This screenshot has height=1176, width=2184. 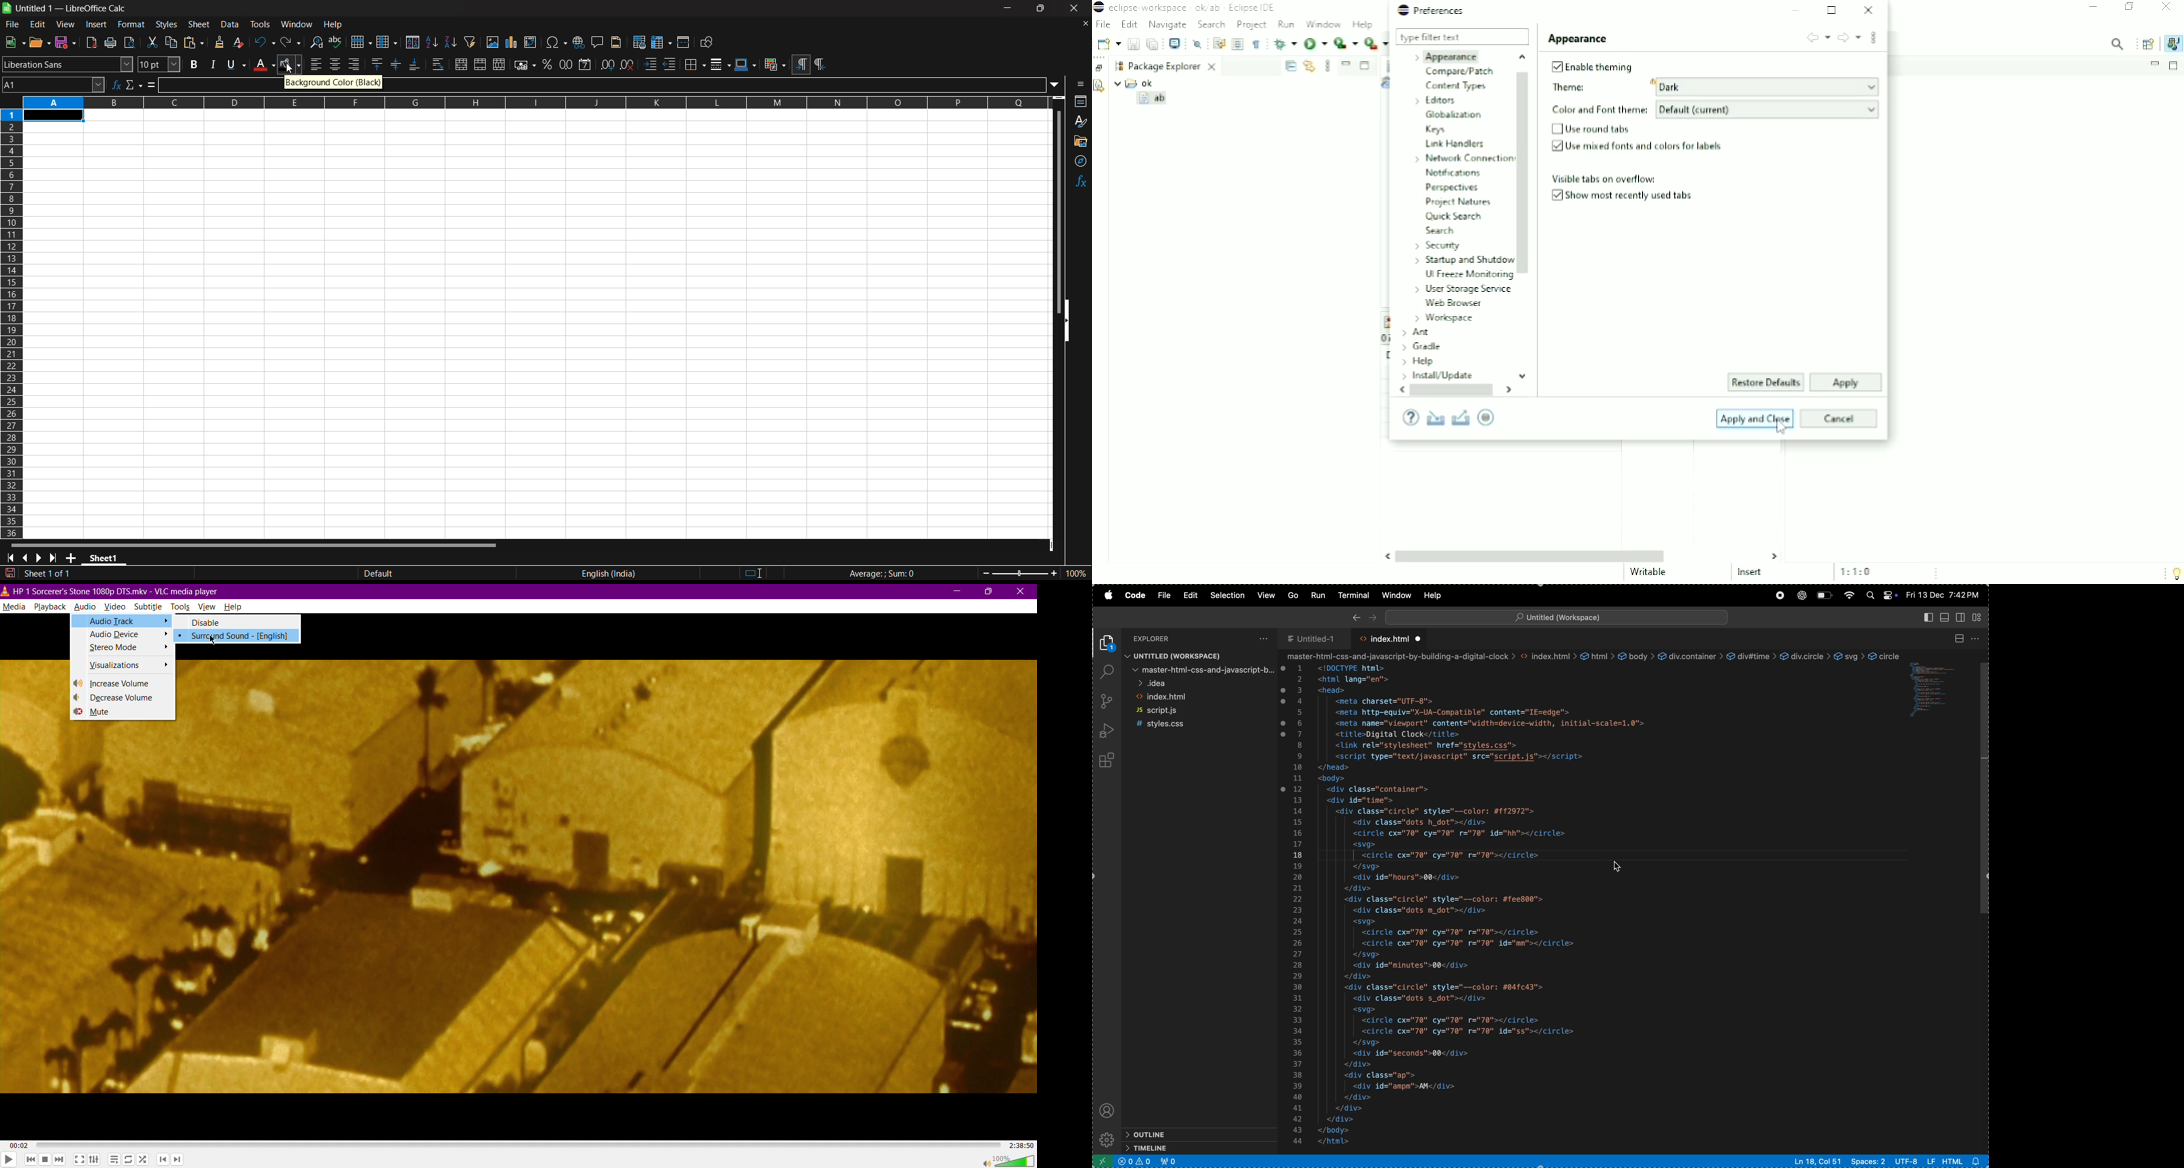 I want to click on align center, so click(x=336, y=63).